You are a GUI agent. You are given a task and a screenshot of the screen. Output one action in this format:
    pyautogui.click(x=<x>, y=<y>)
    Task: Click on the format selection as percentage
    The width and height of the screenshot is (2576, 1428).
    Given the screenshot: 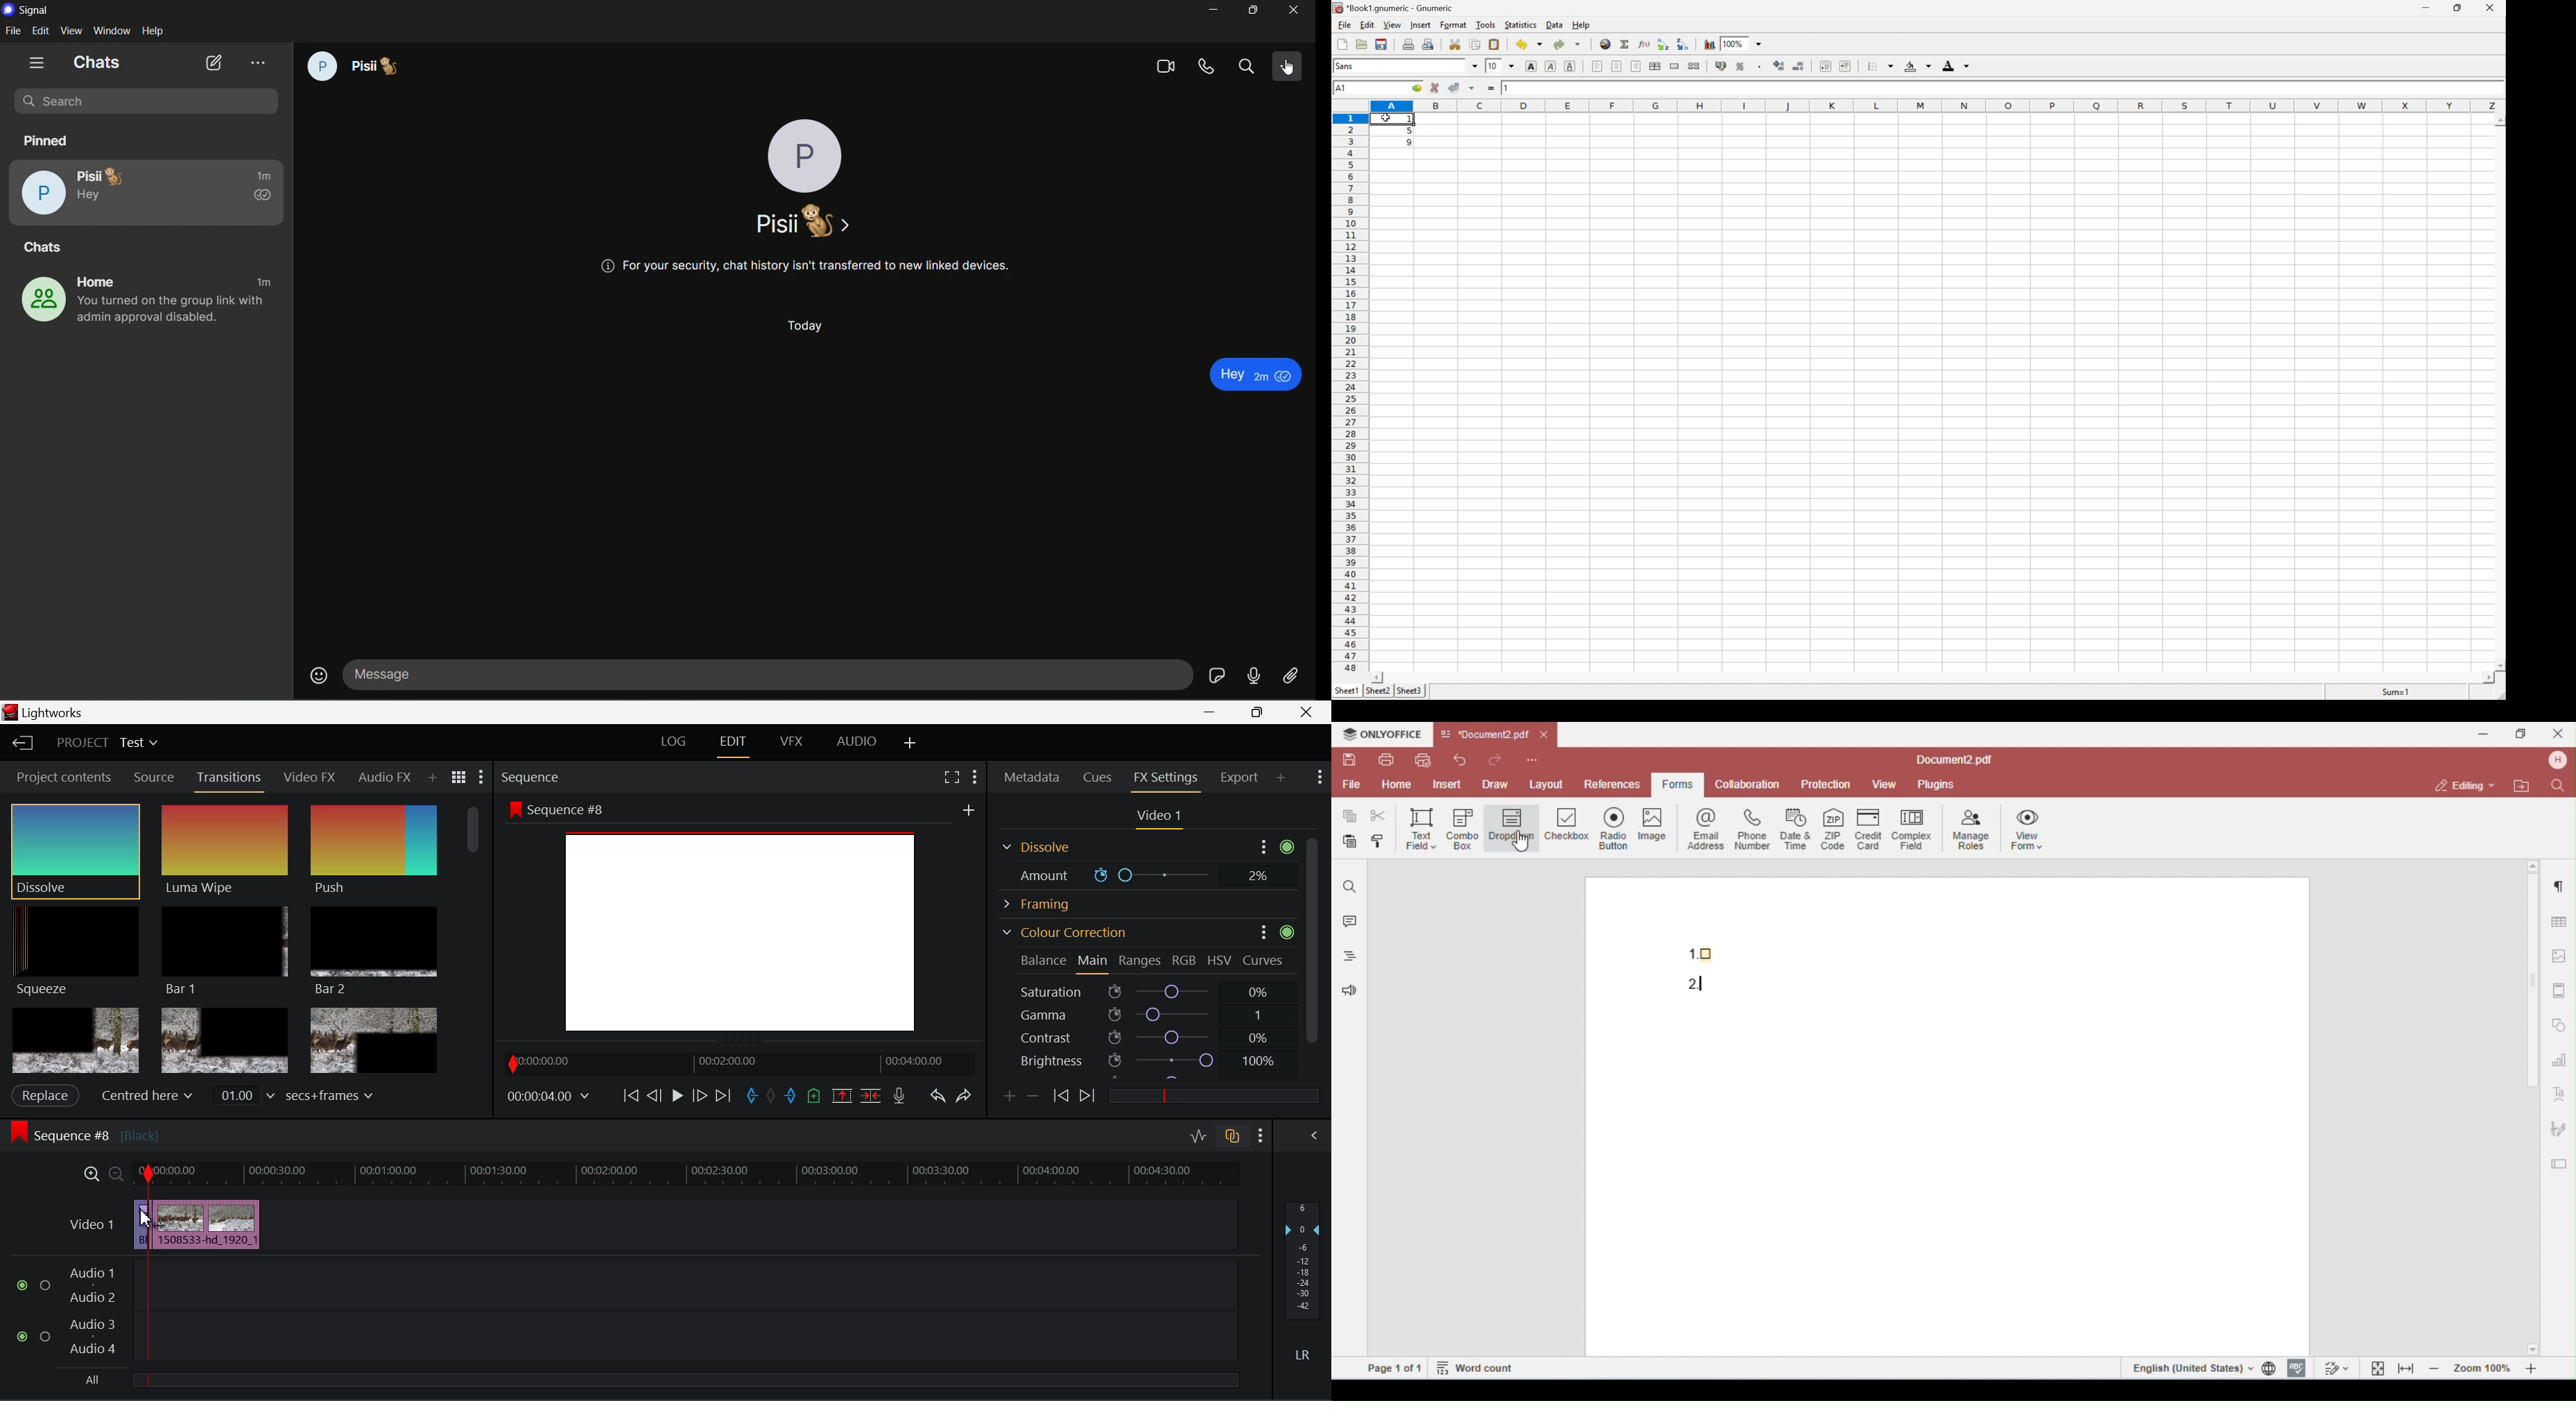 What is the action you would take?
    pyautogui.click(x=1740, y=66)
    